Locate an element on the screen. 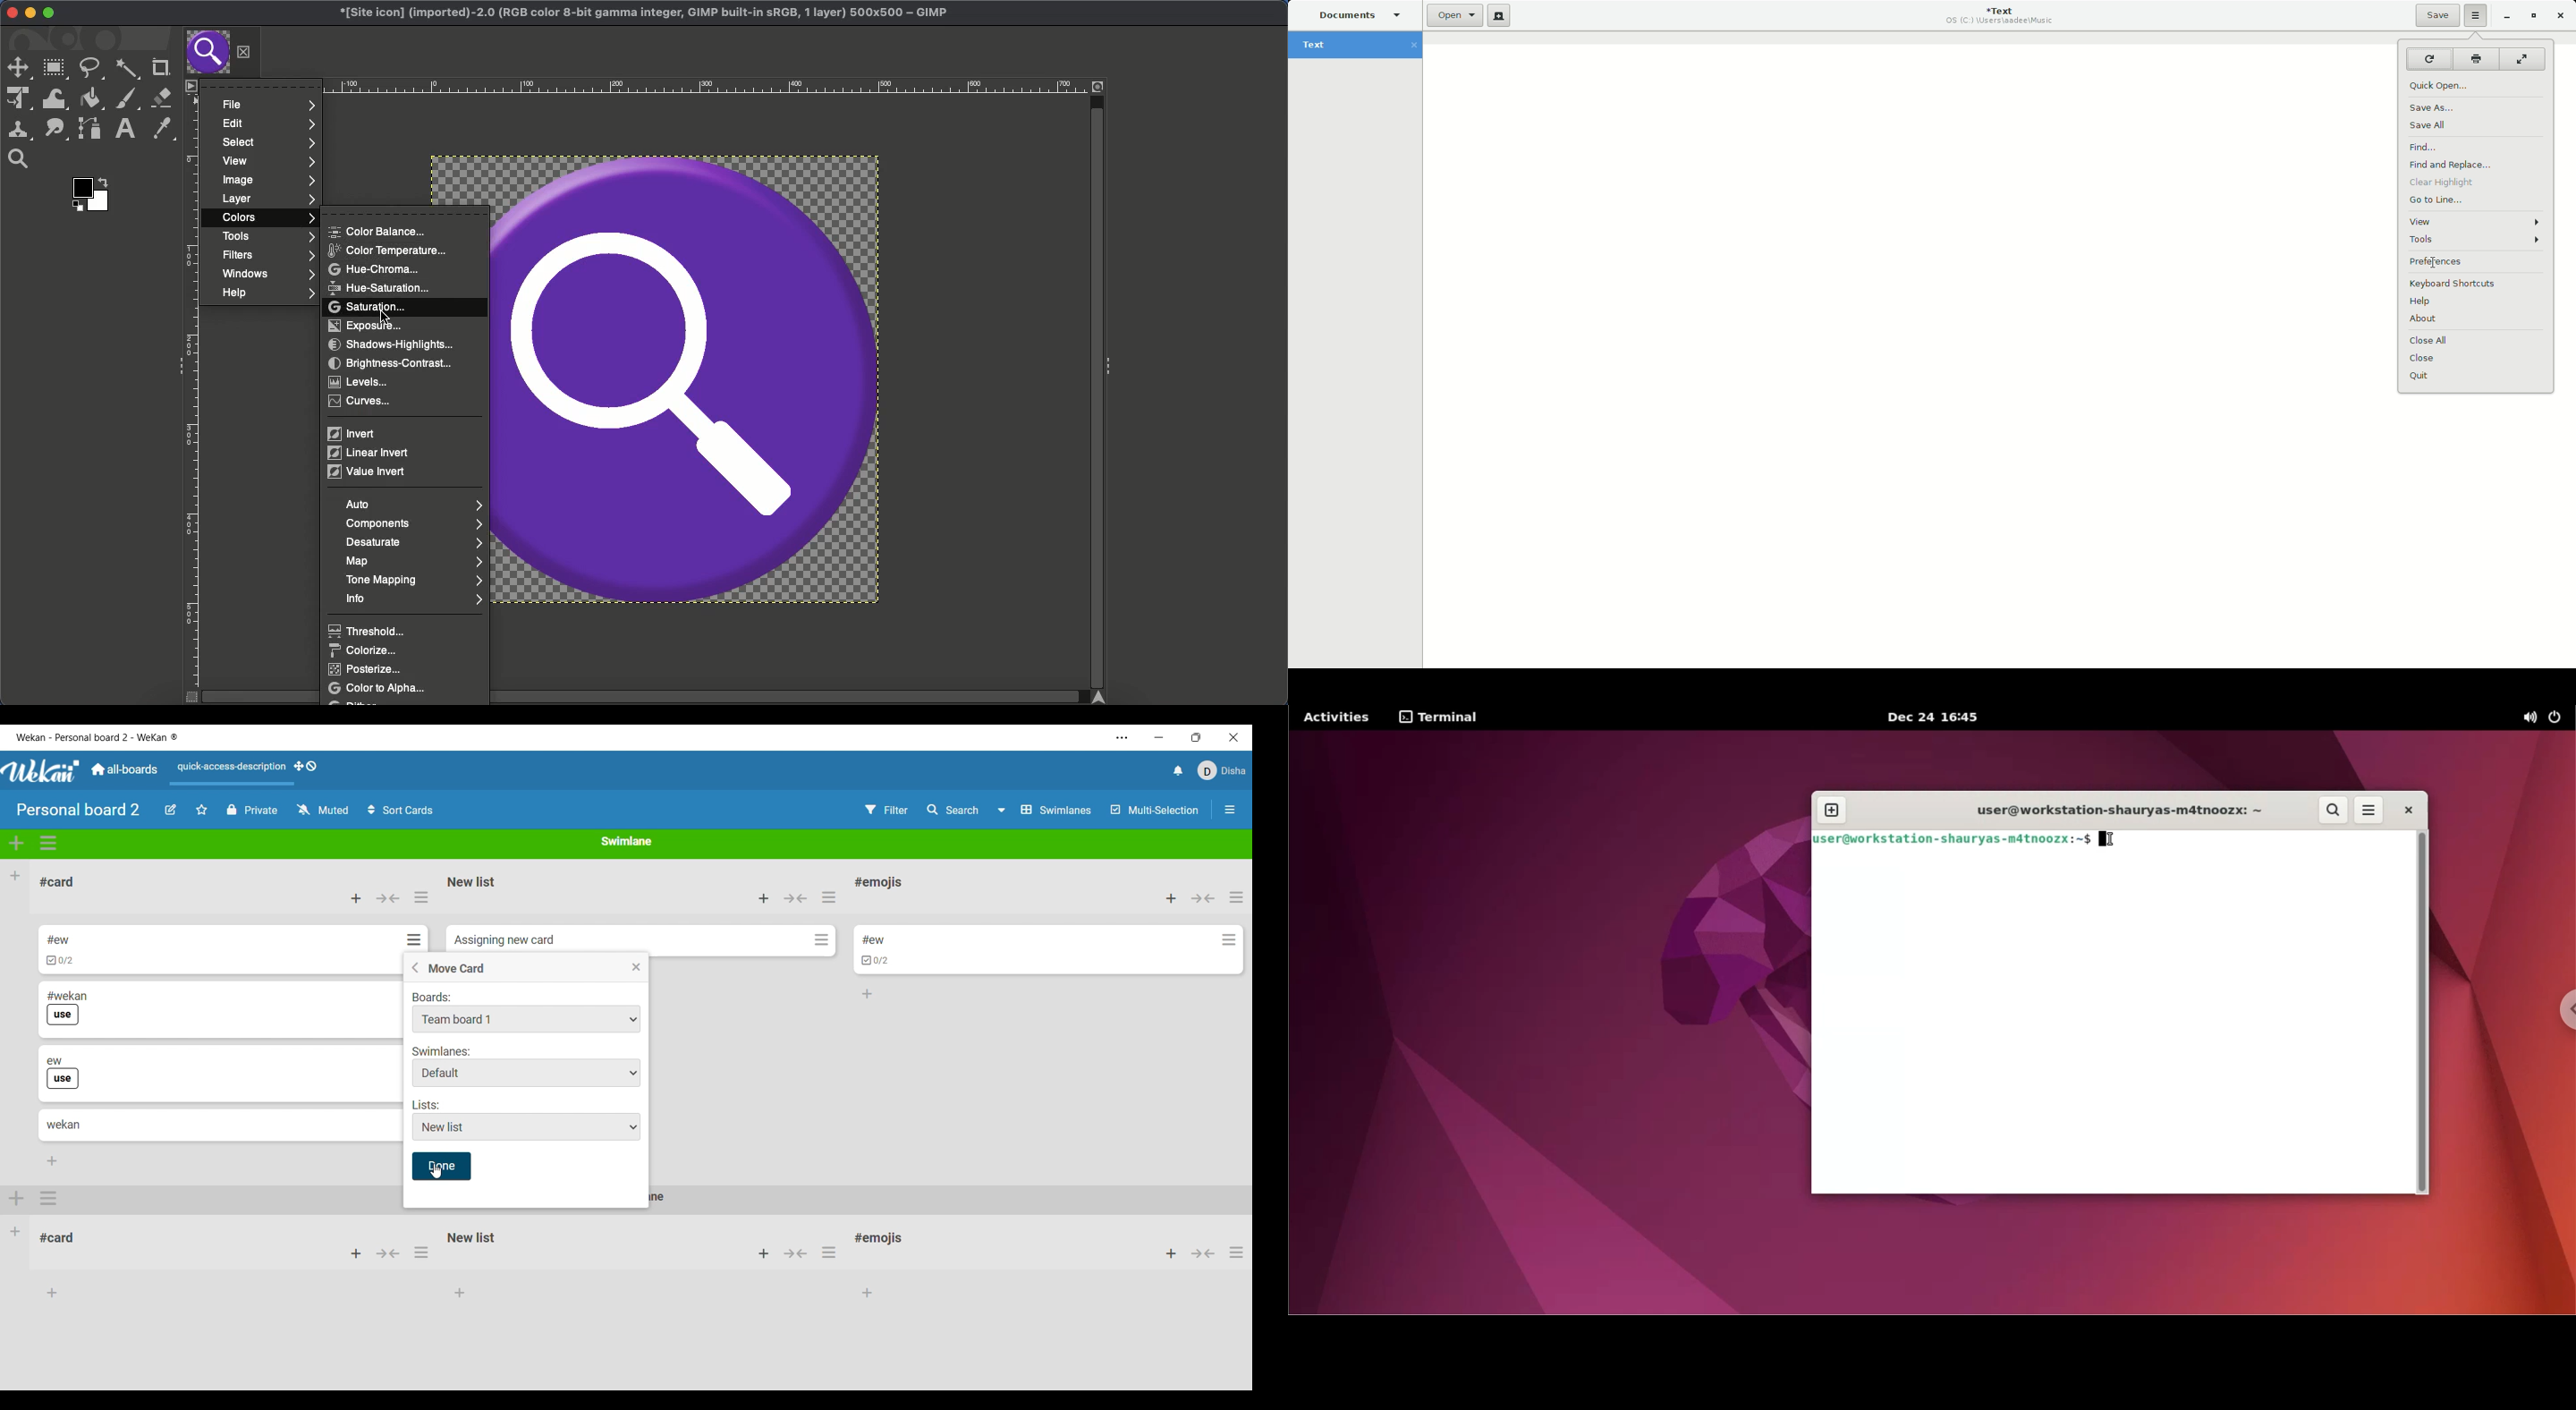  Move tool is located at coordinates (18, 66).